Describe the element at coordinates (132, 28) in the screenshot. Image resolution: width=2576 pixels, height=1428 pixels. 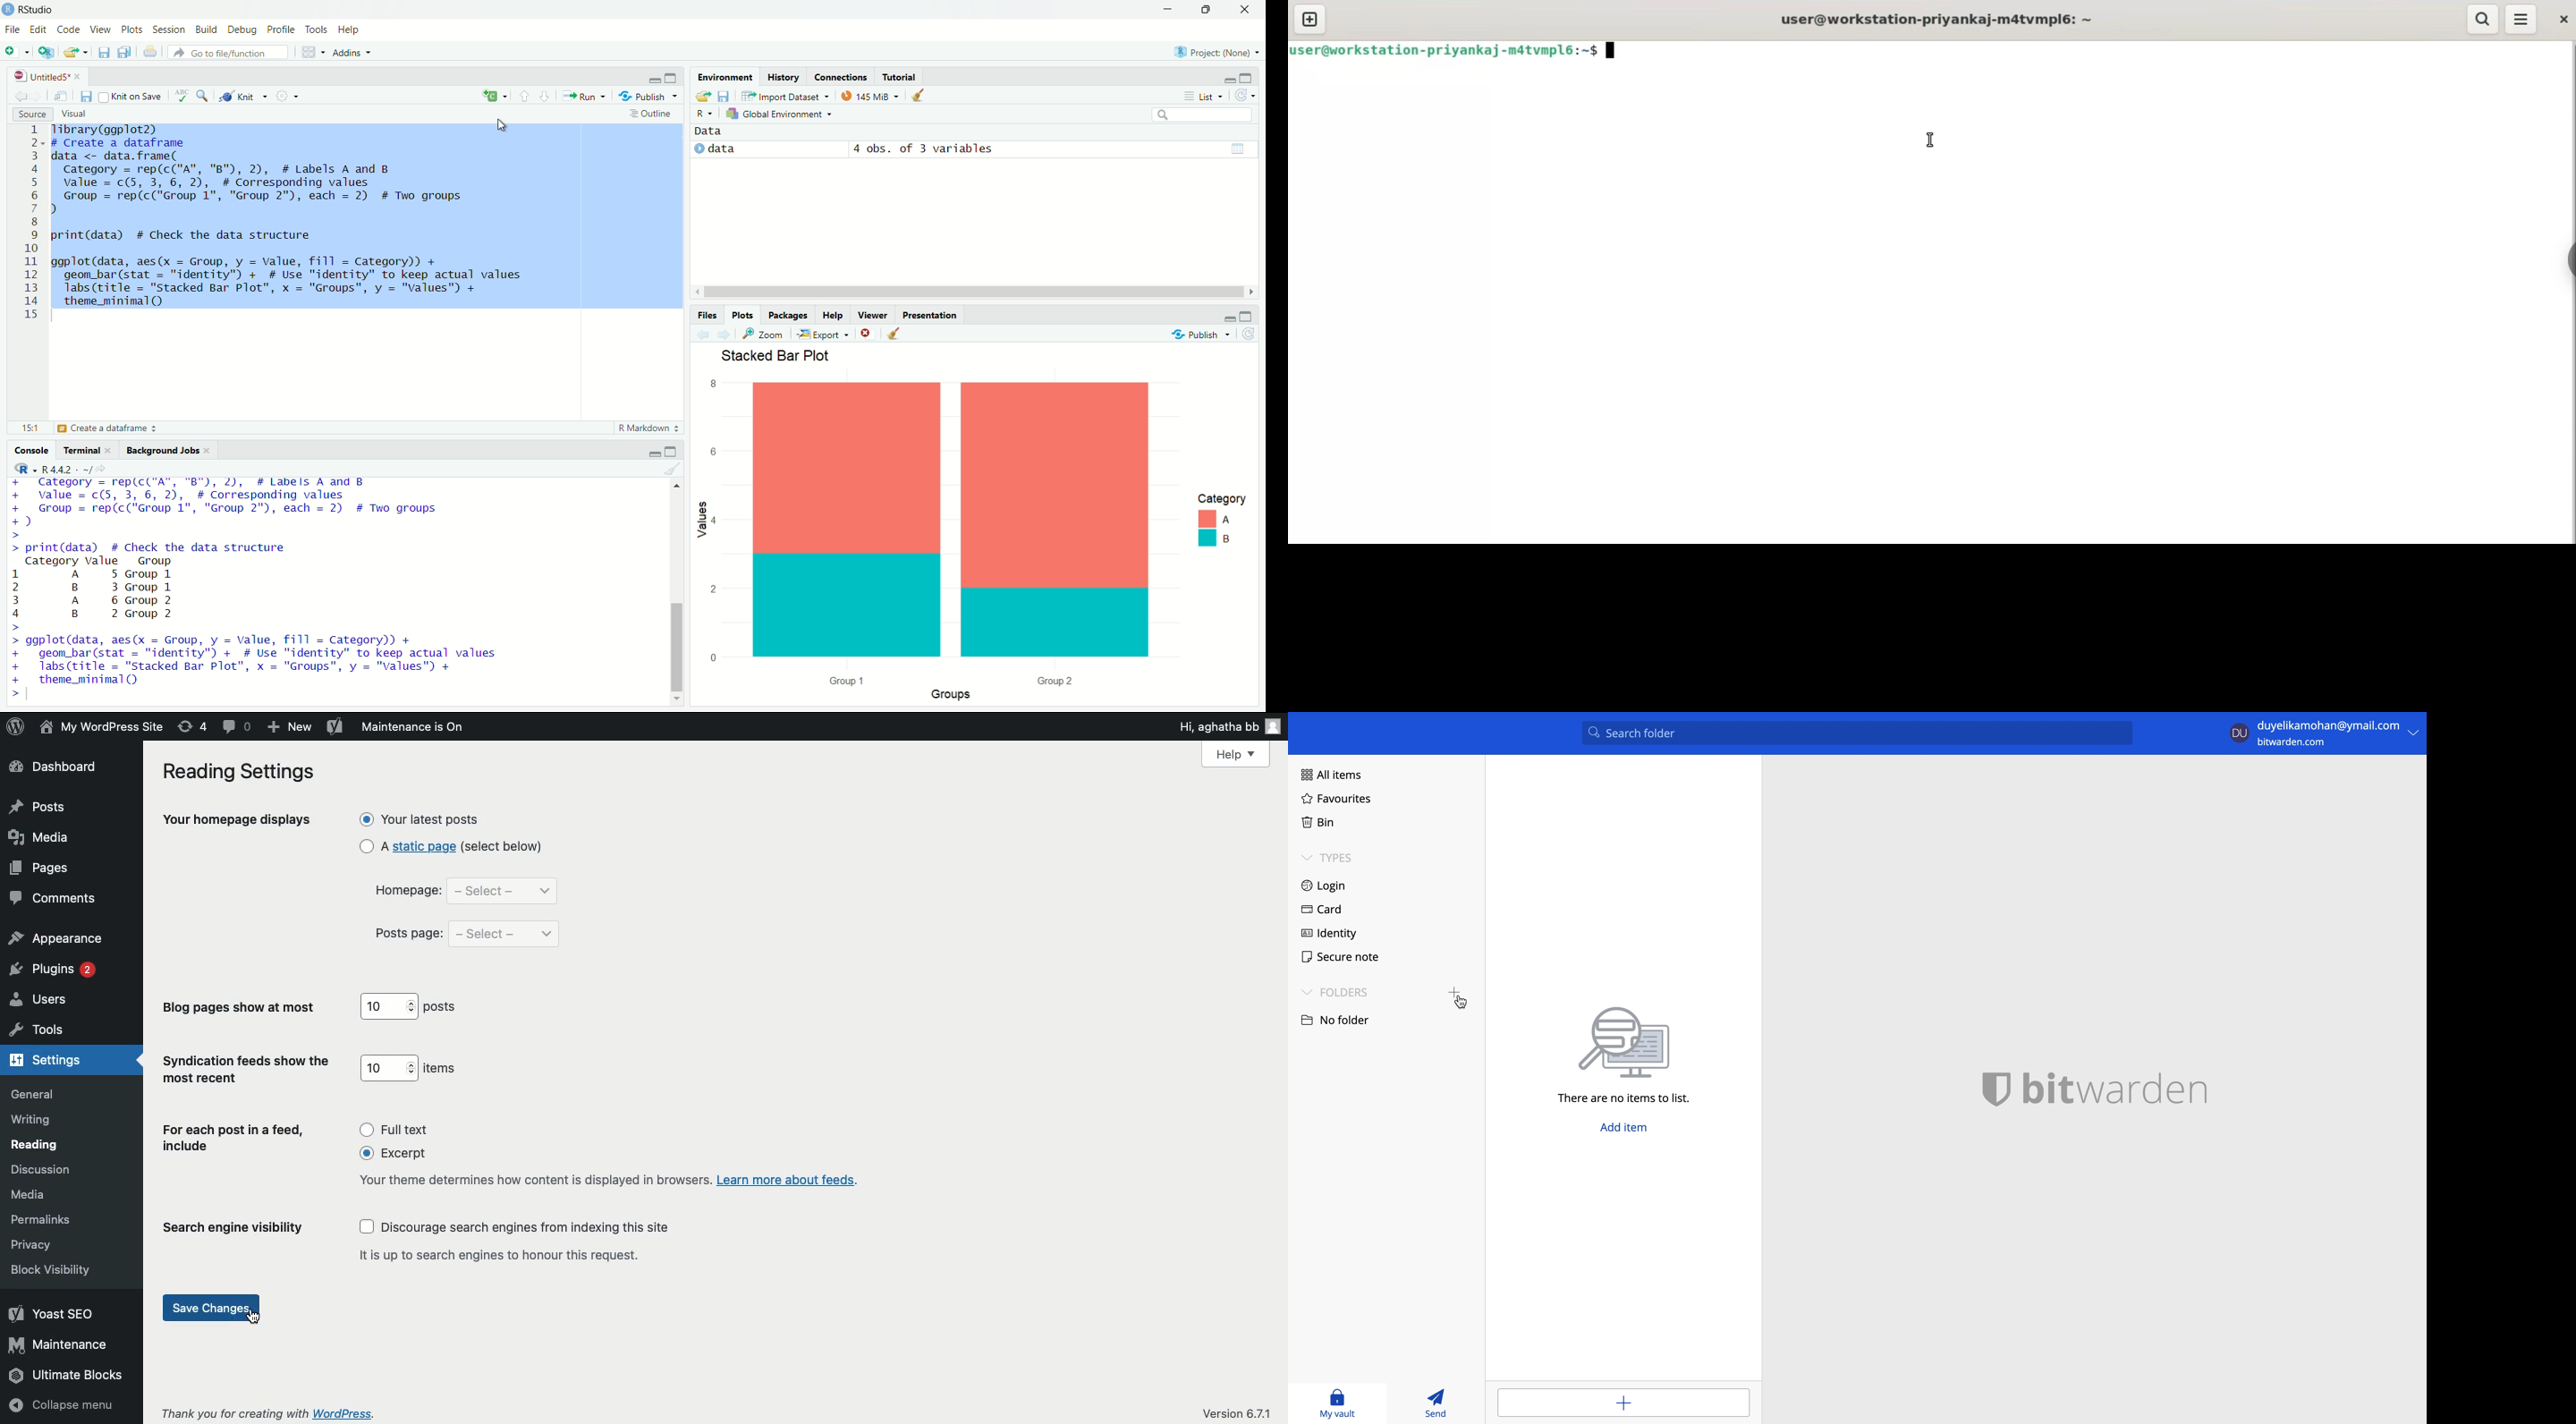
I see `Plots` at that location.